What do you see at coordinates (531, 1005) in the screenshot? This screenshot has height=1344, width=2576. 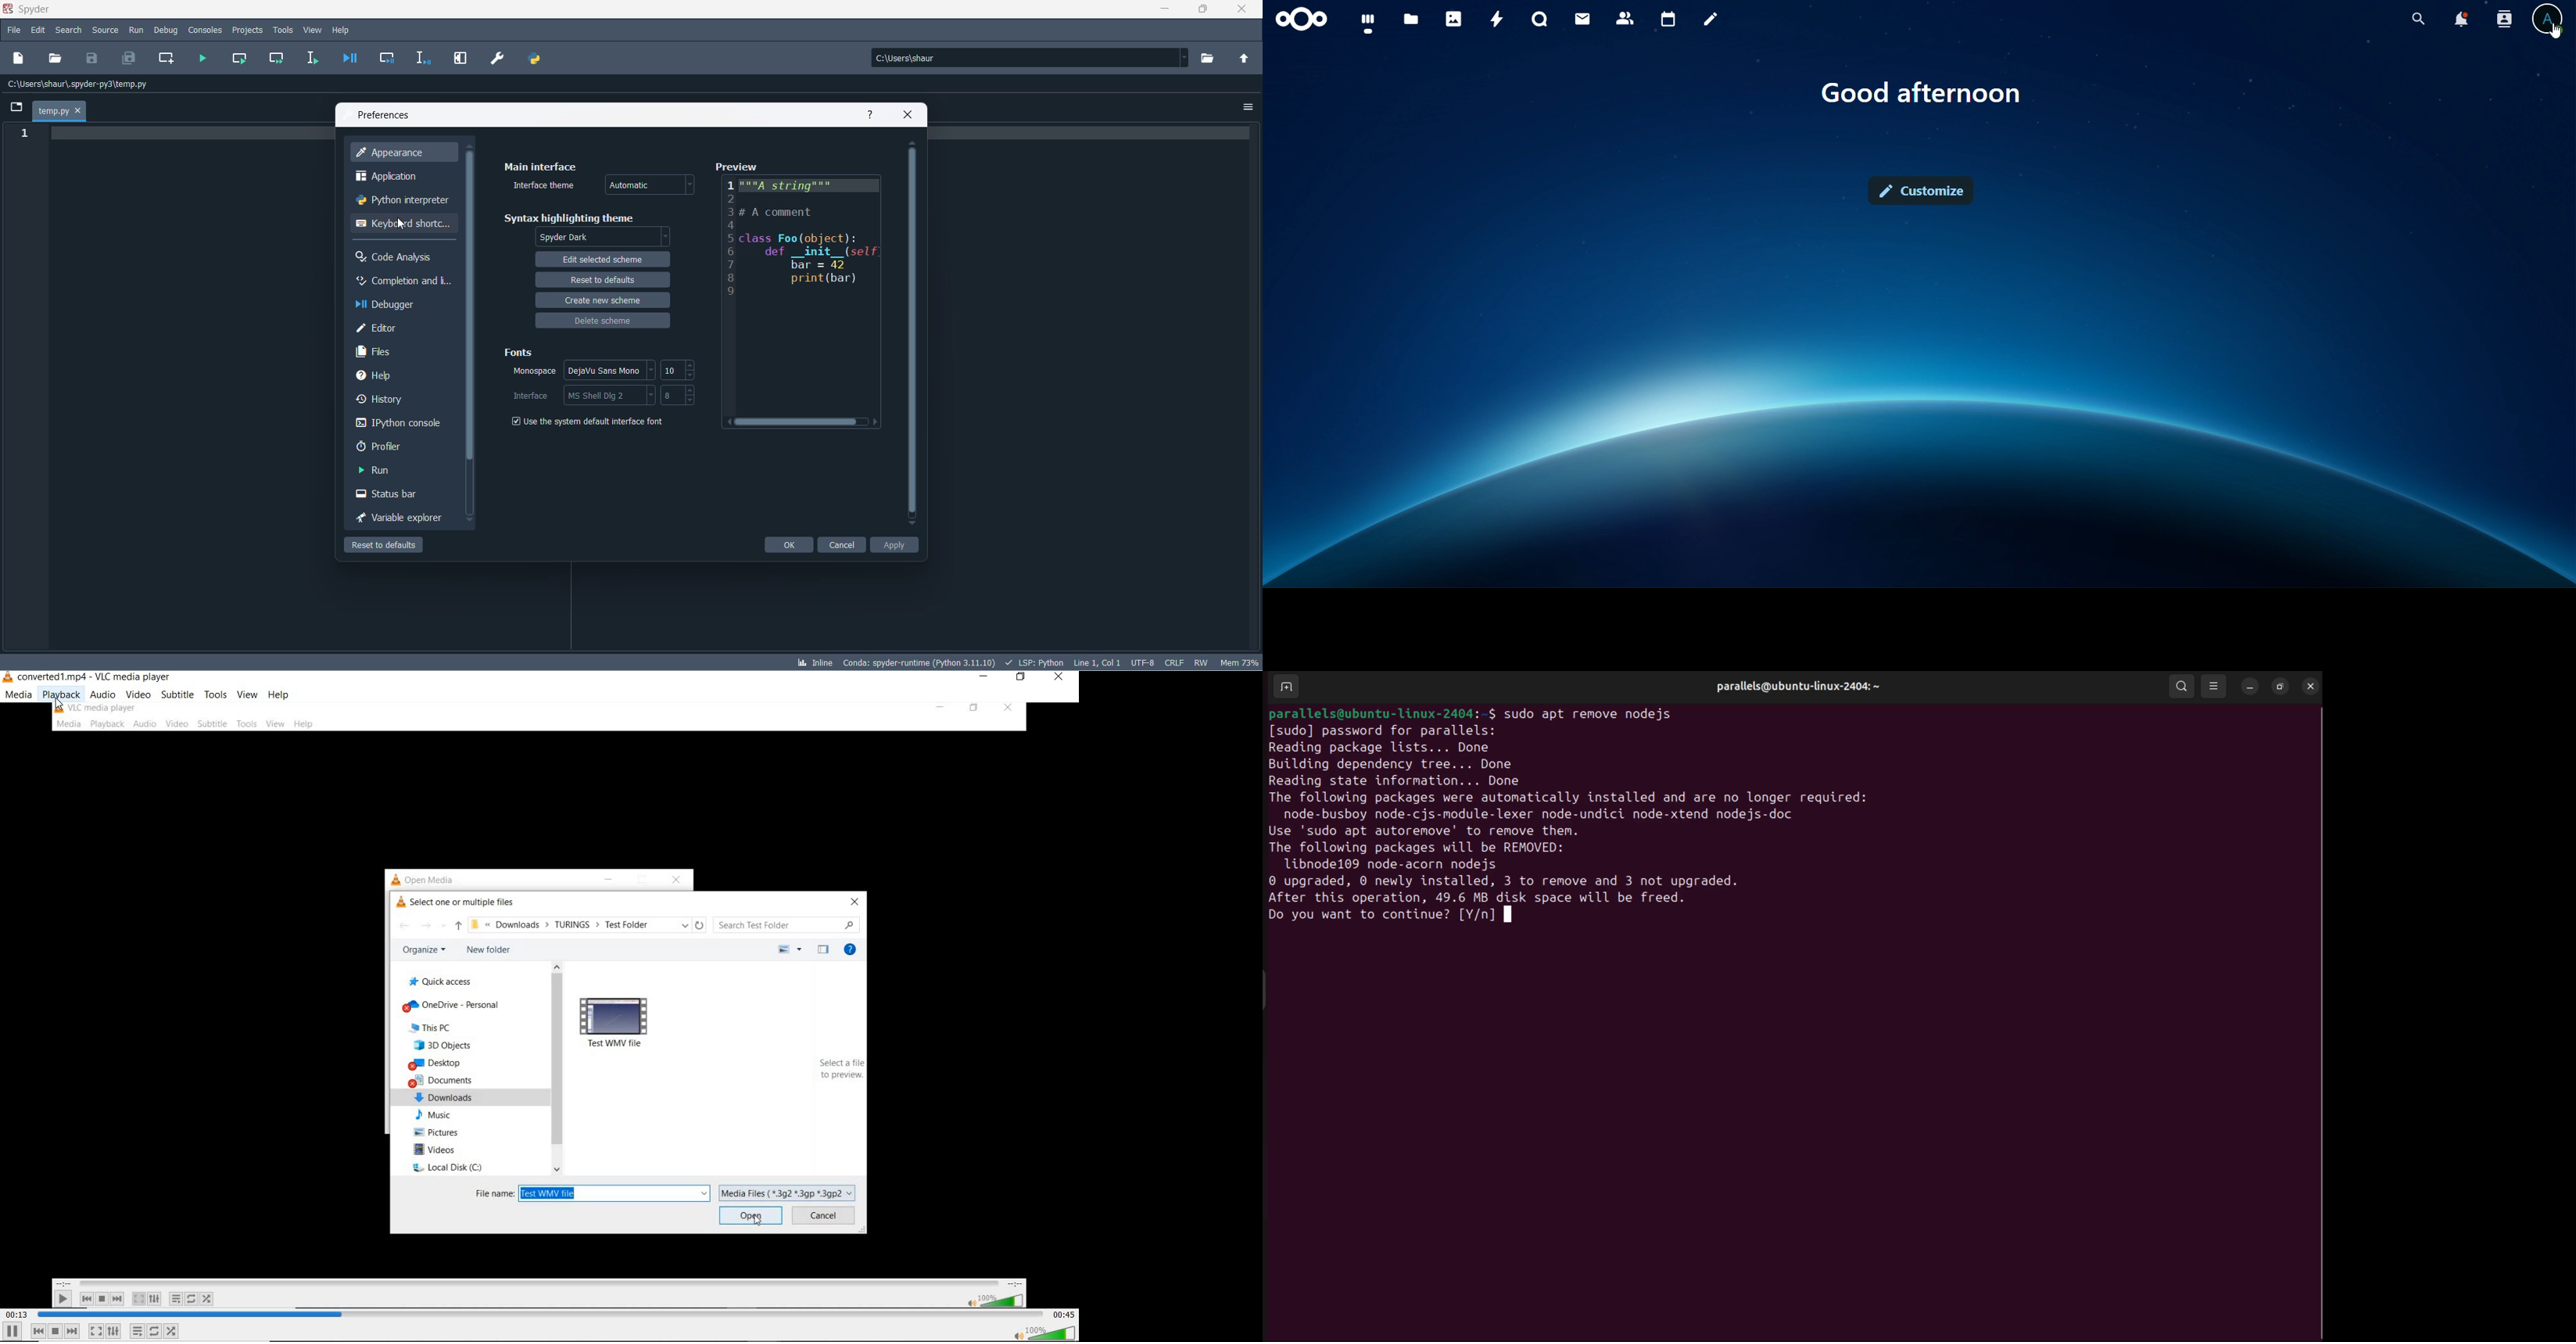 I see `video` at bounding box center [531, 1005].